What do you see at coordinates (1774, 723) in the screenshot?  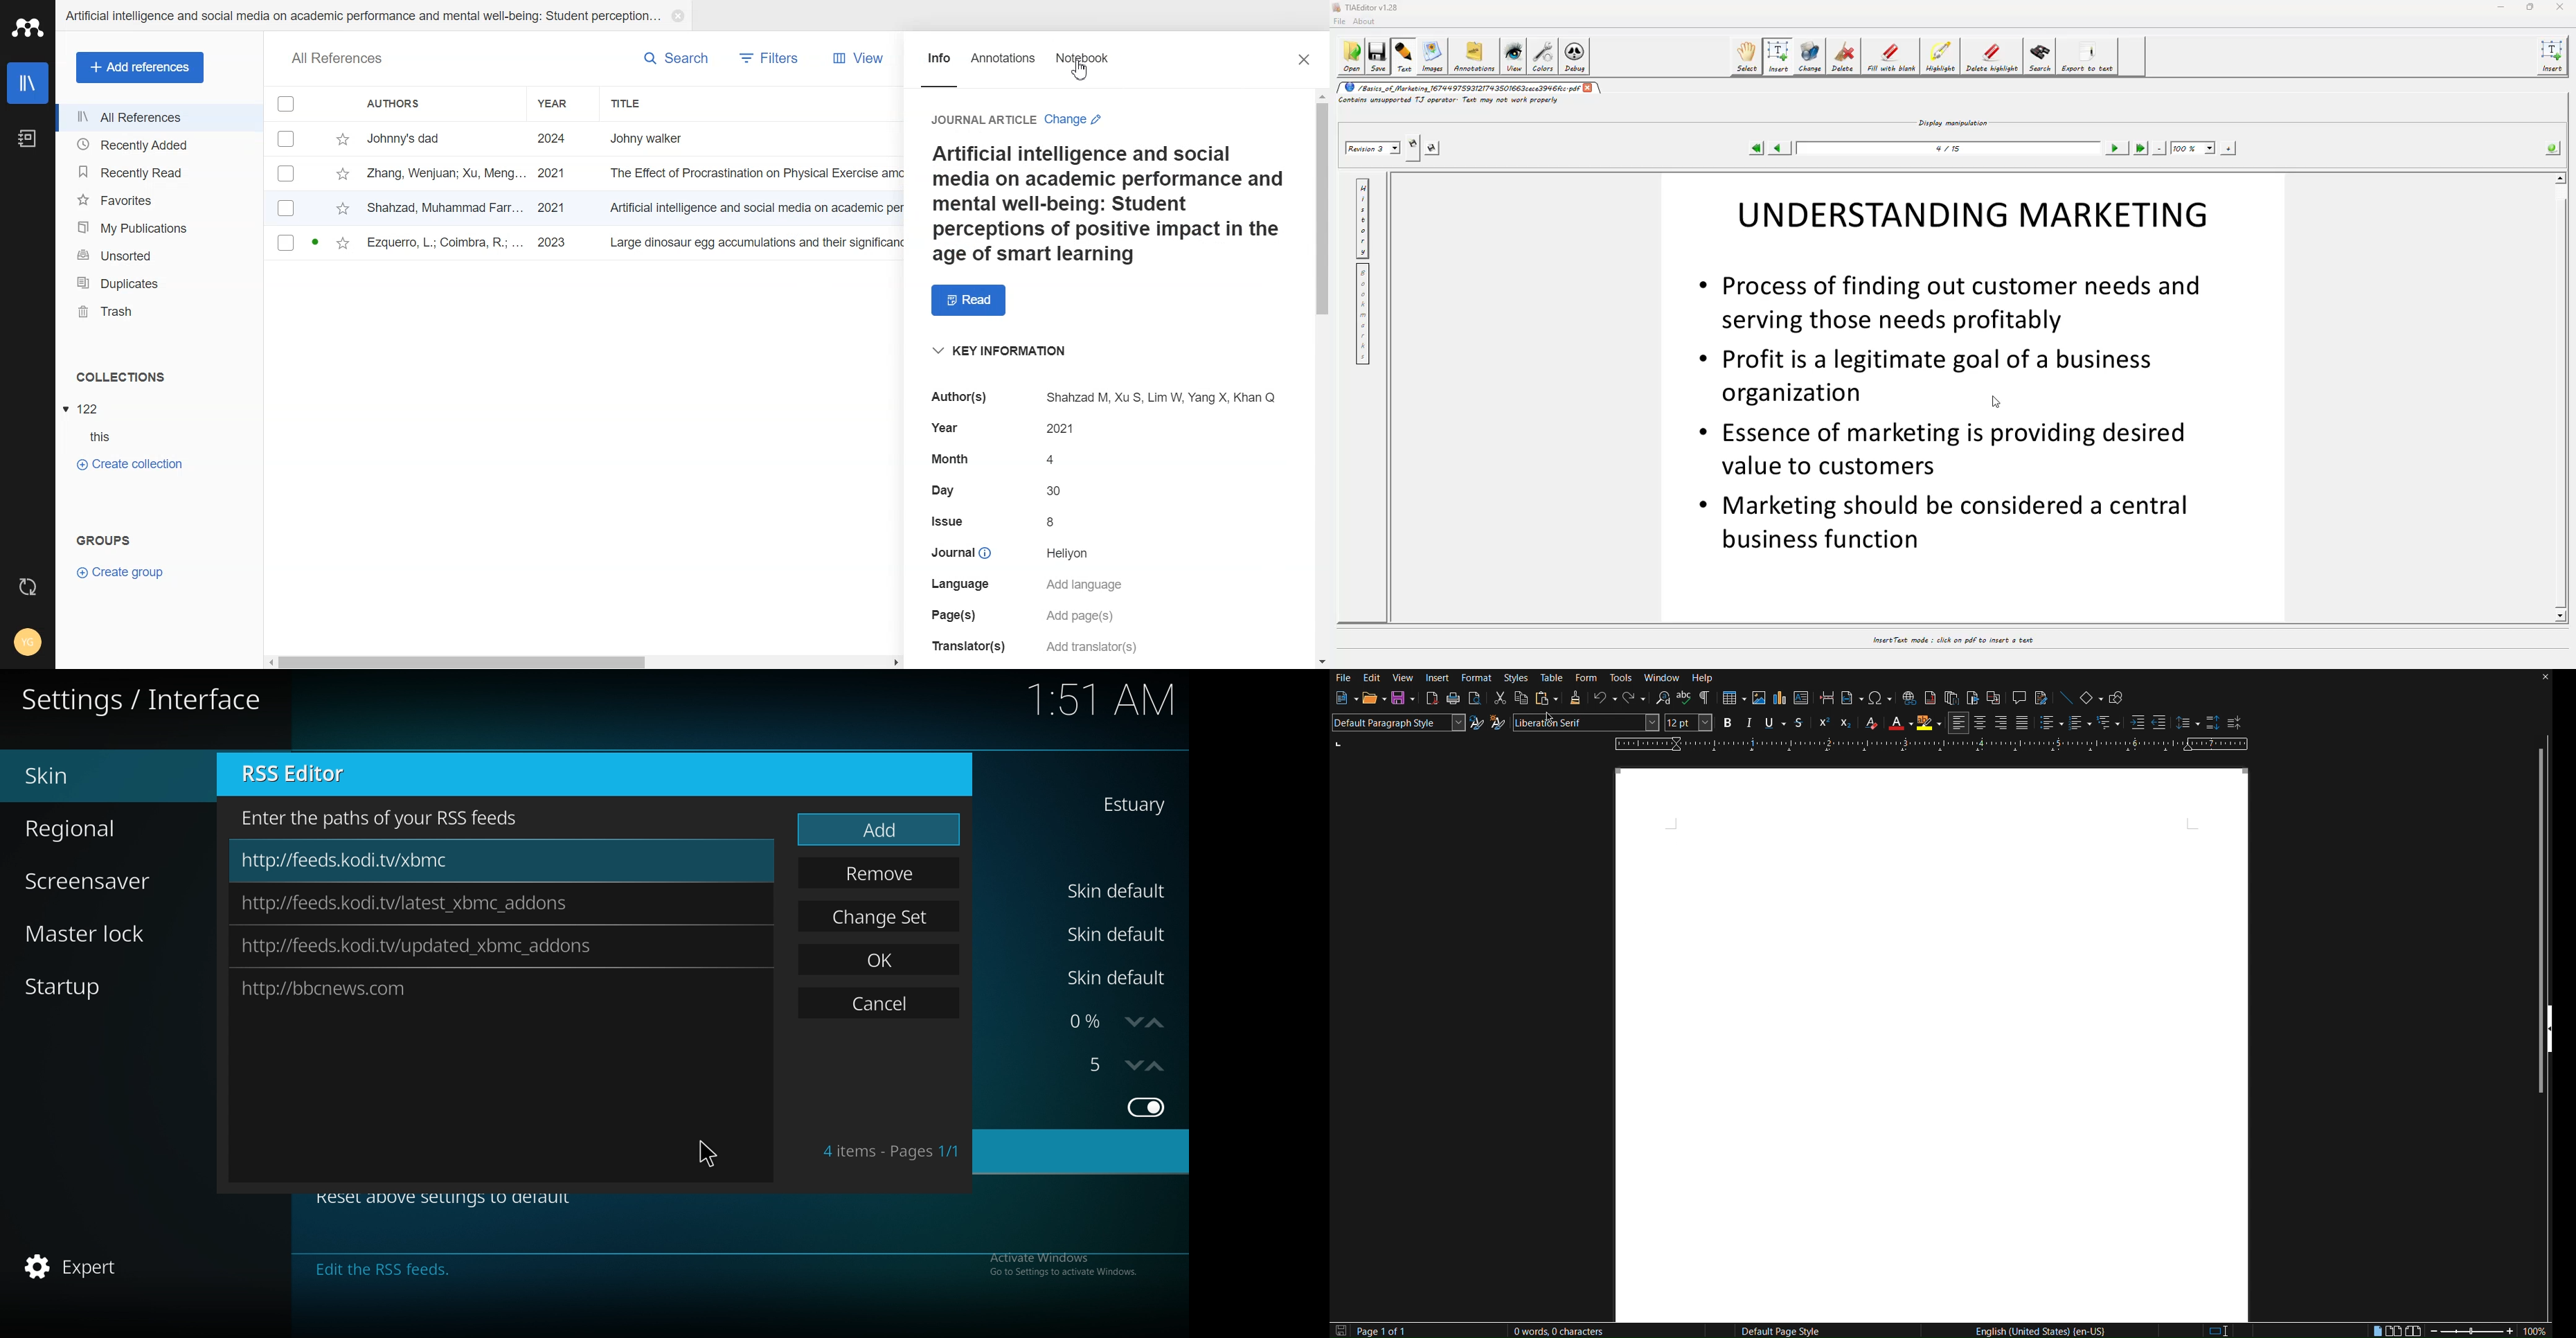 I see `Underline` at bounding box center [1774, 723].